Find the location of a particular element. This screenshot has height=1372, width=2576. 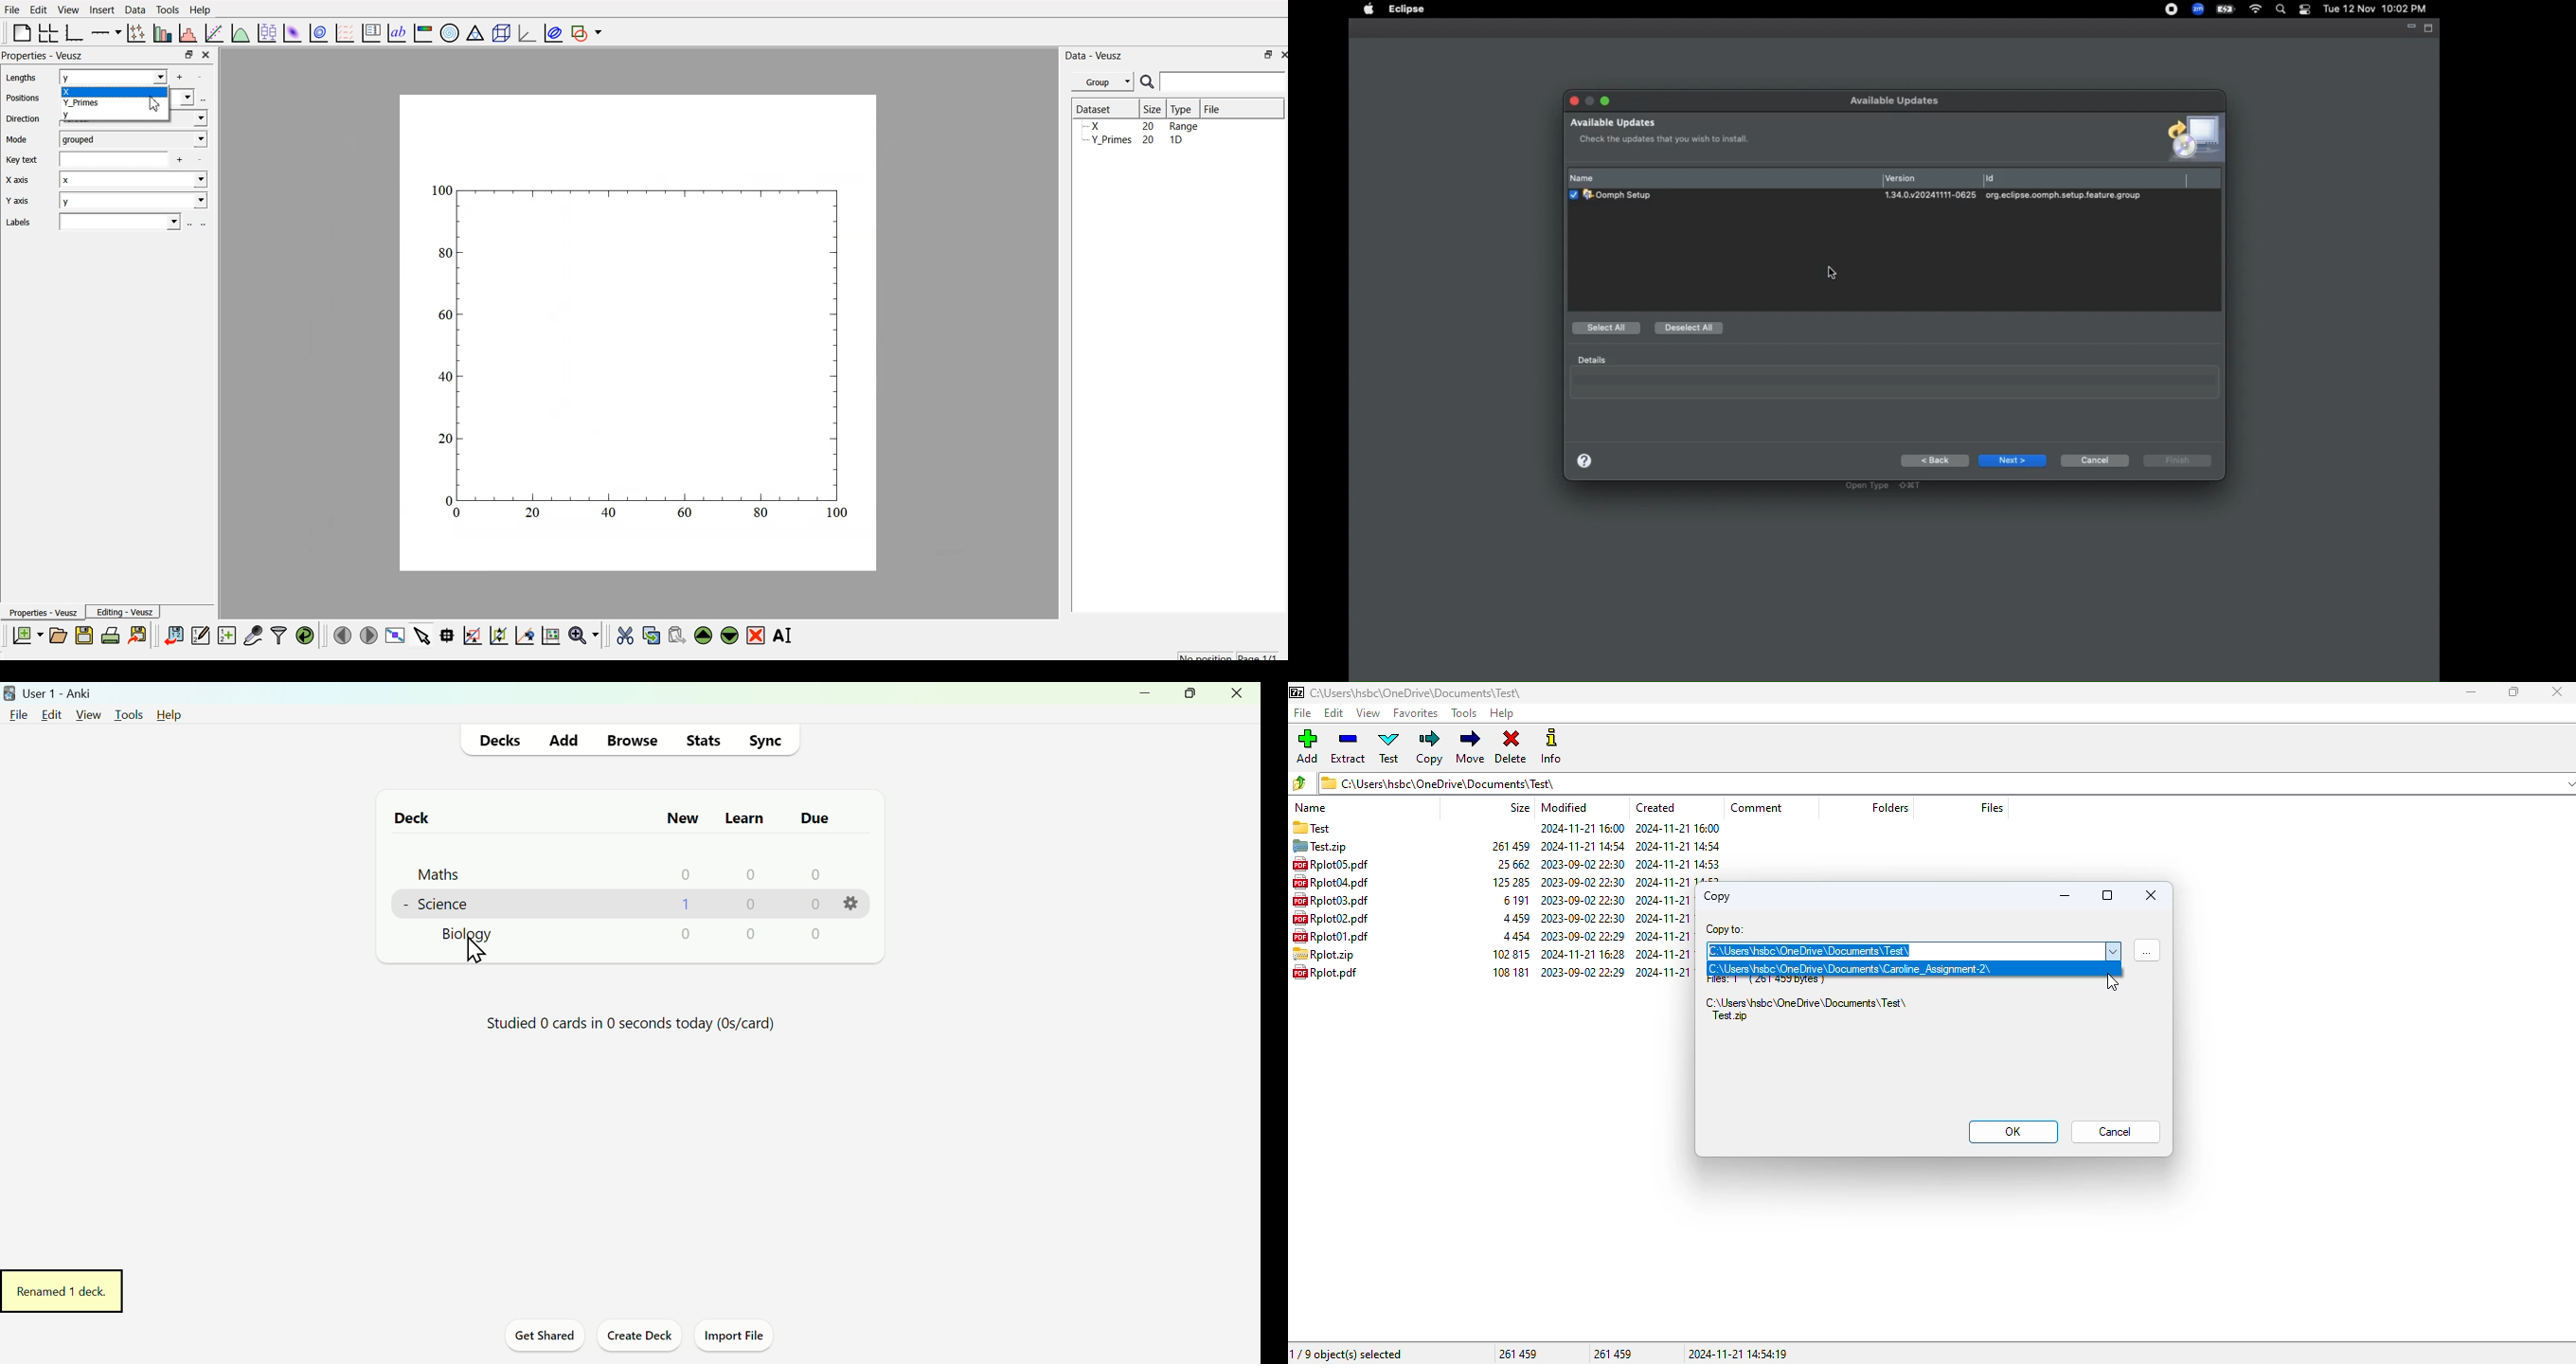

lengths is located at coordinates (19, 79).